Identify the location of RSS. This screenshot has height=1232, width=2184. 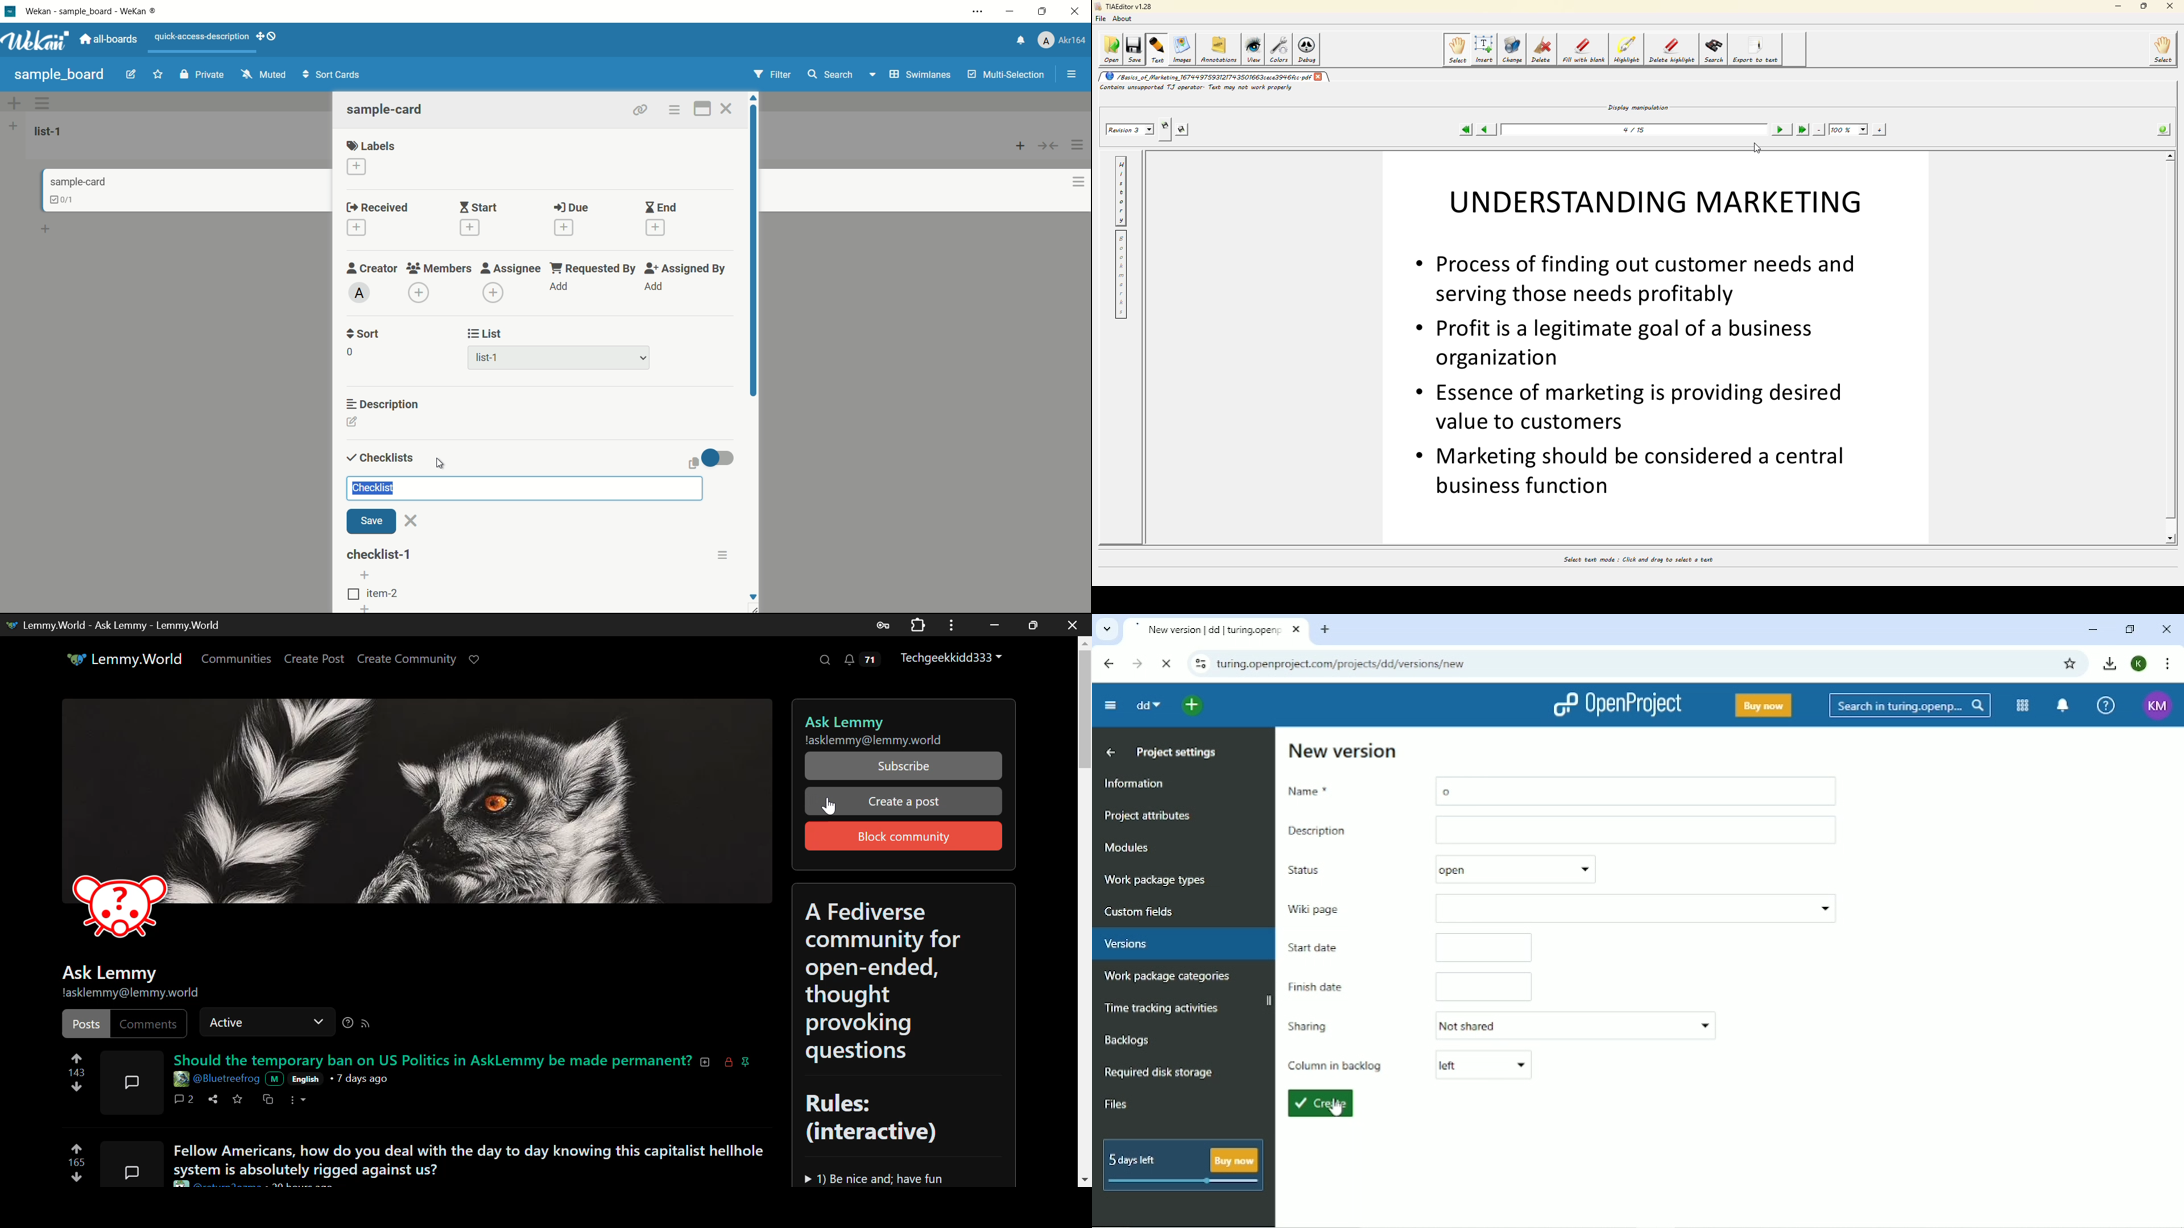
(367, 1025).